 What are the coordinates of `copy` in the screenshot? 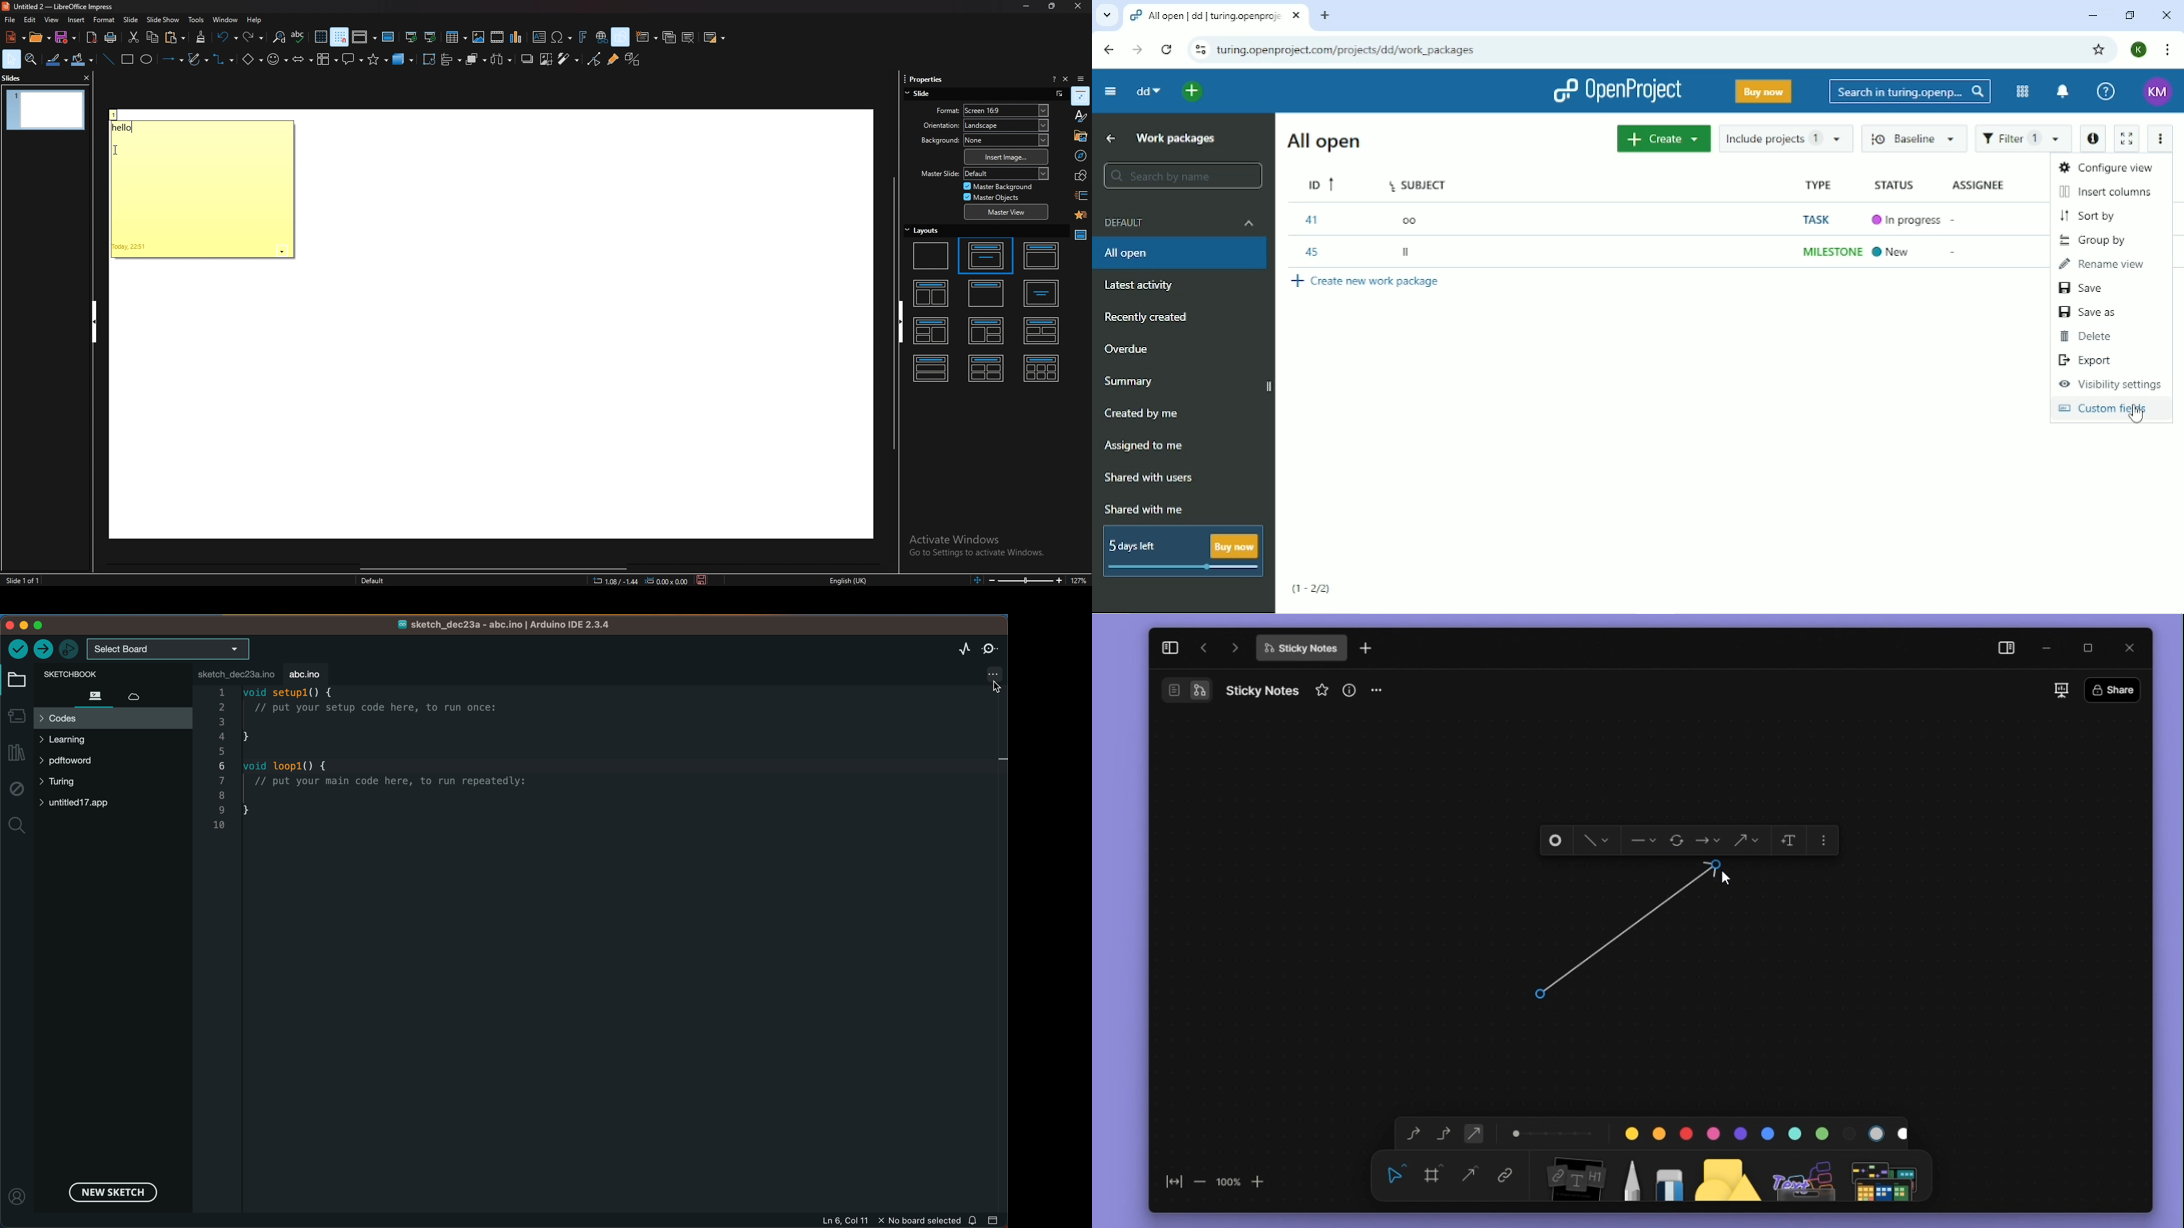 It's located at (152, 38).